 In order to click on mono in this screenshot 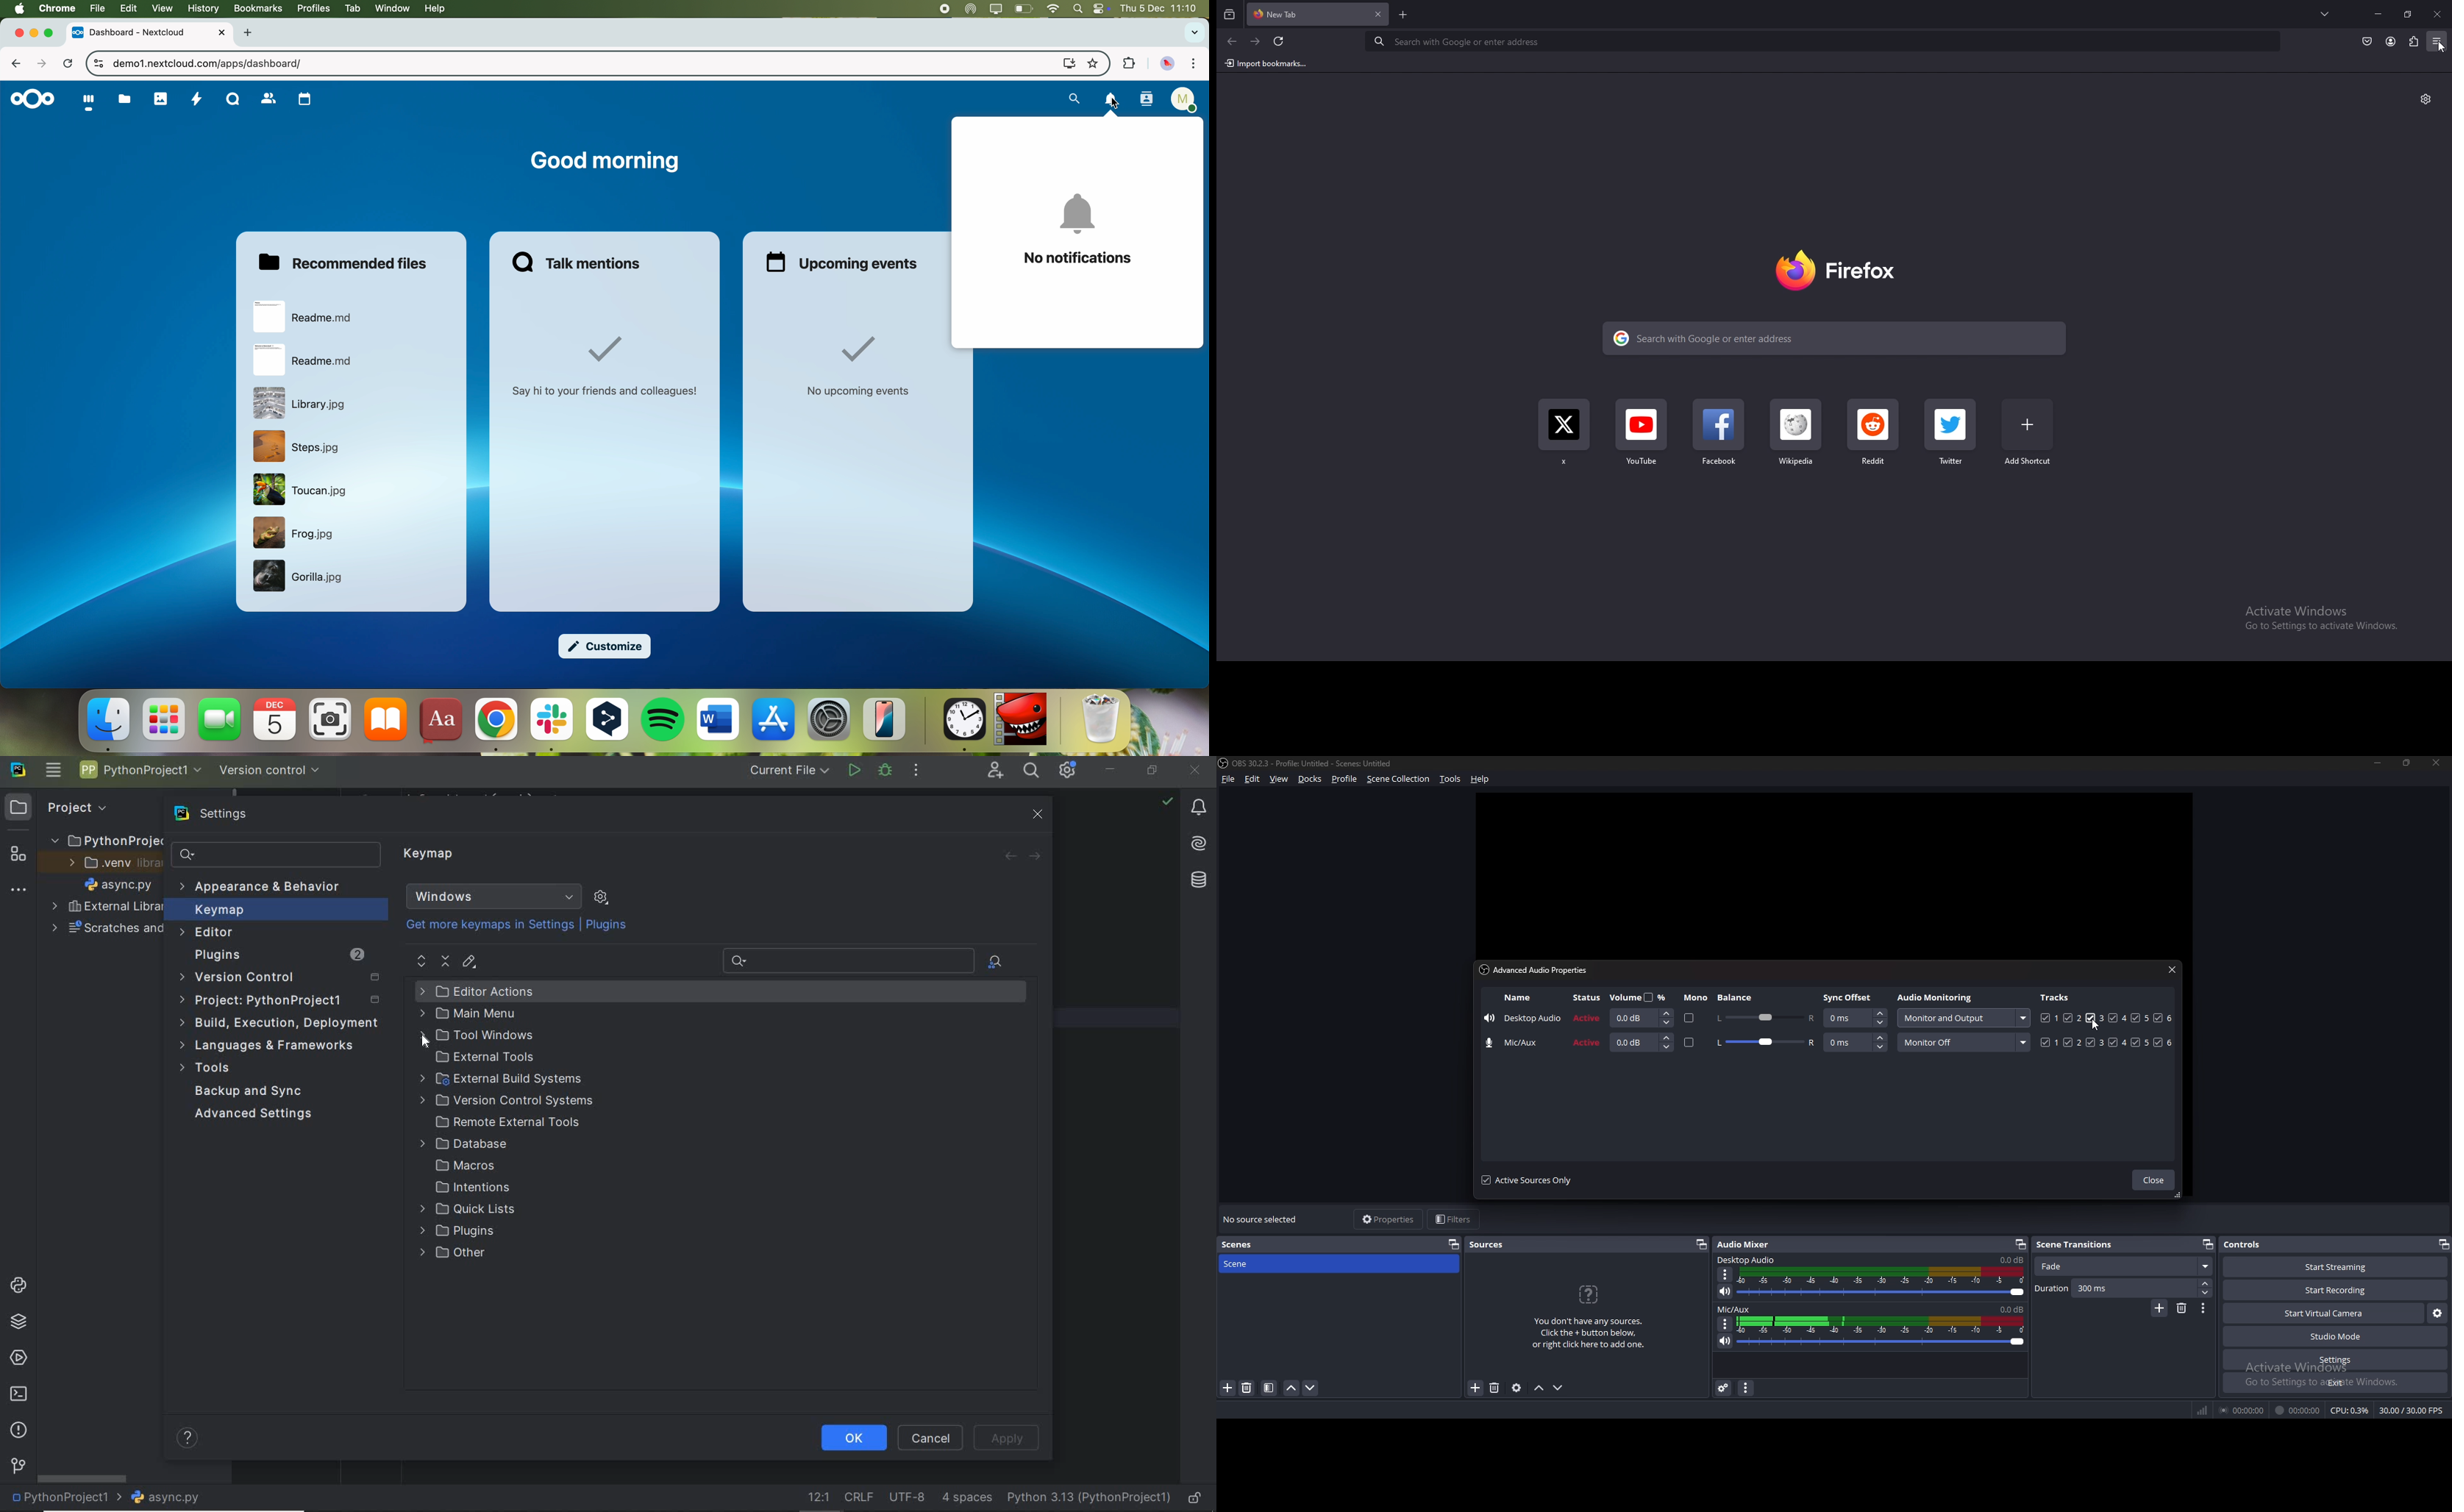, I will do `click(1696, 998)`.